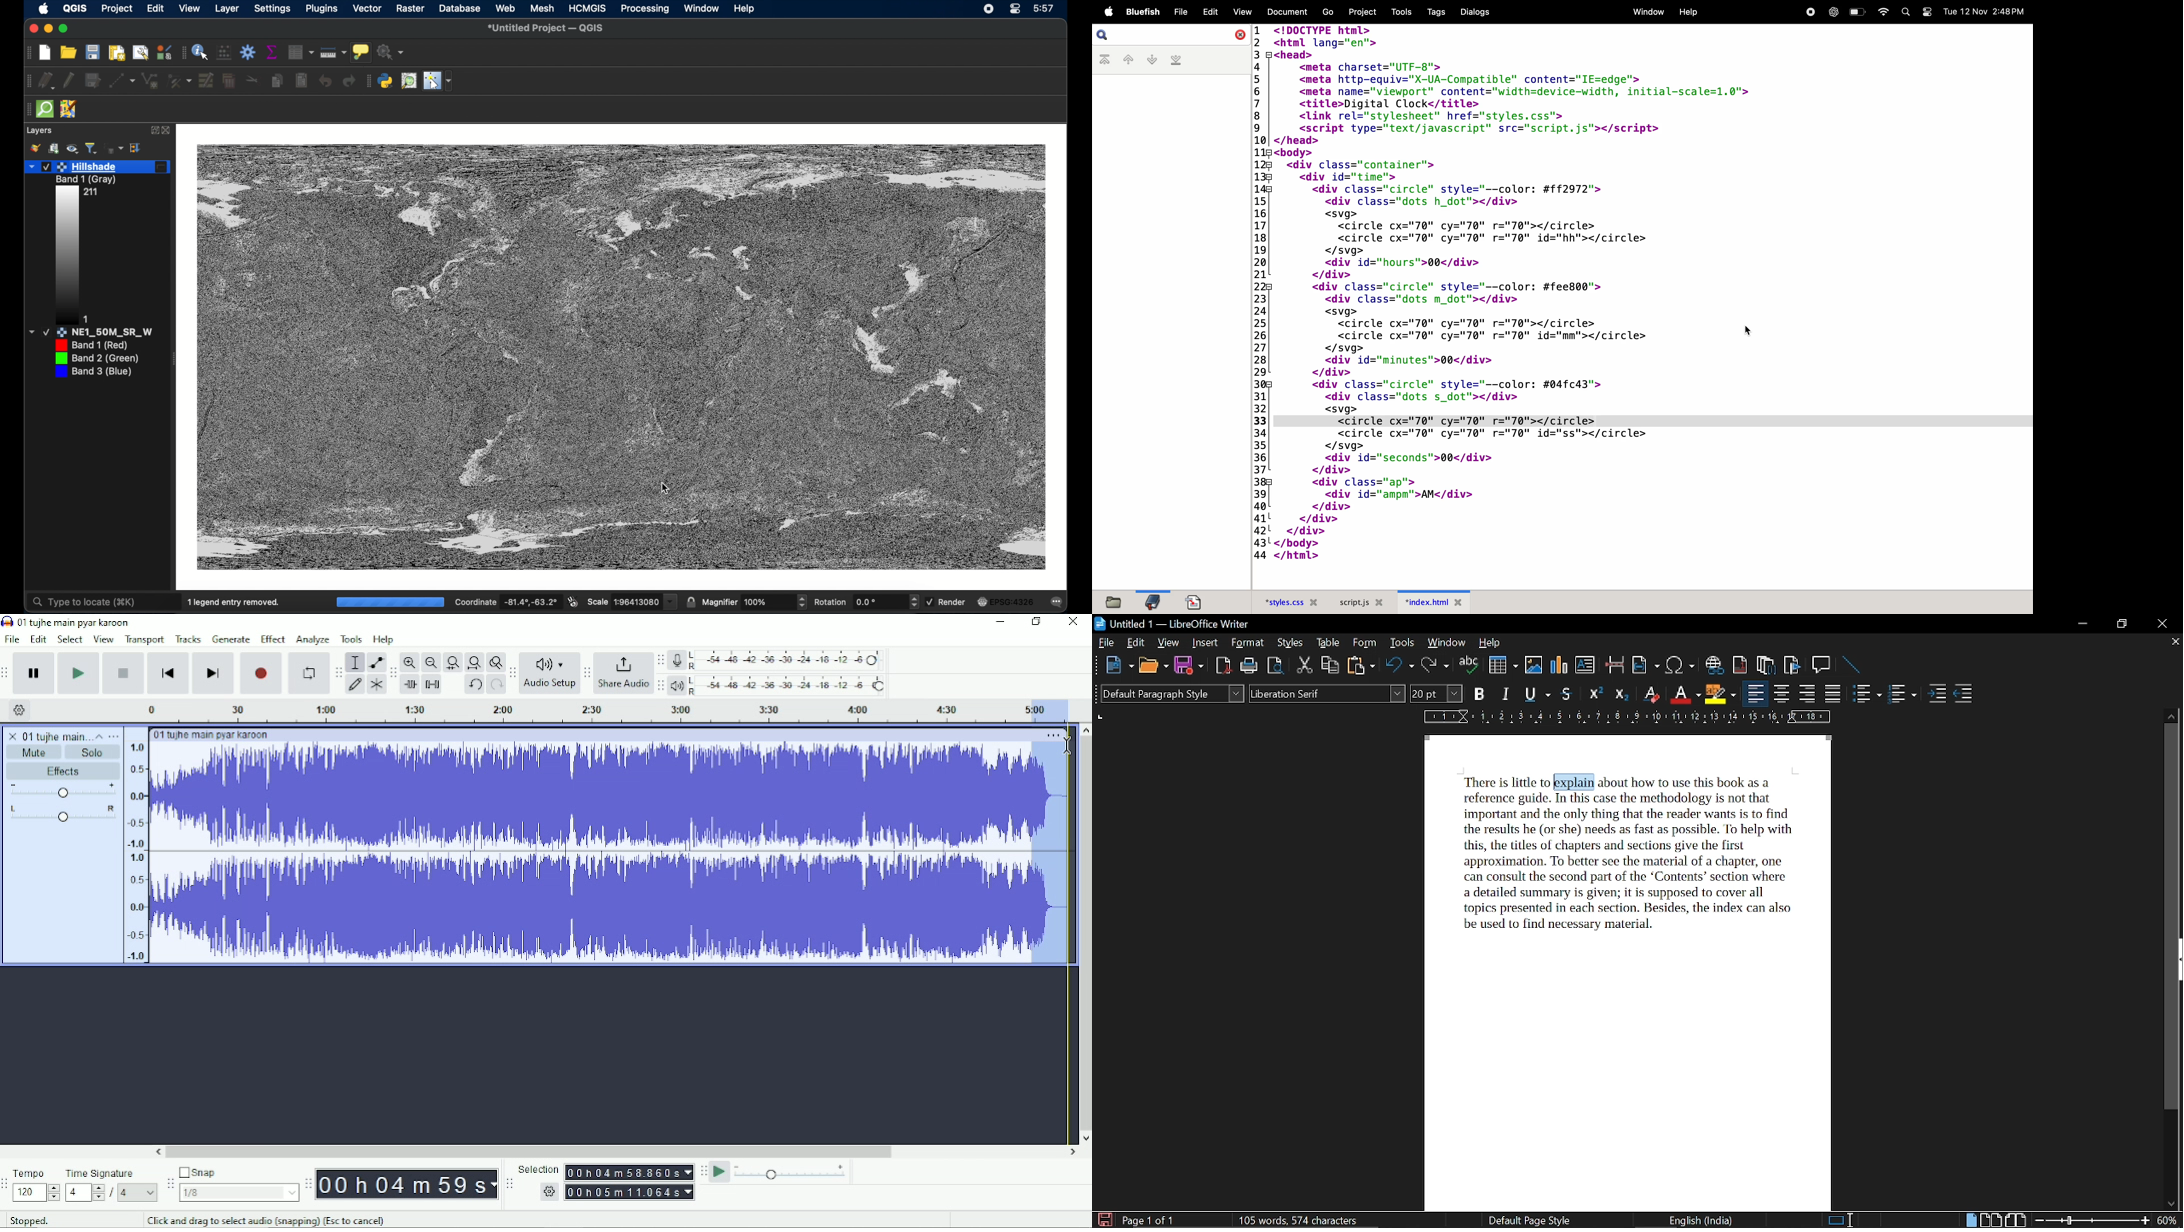  I want to click on insert endnote, so click(1741, 664).